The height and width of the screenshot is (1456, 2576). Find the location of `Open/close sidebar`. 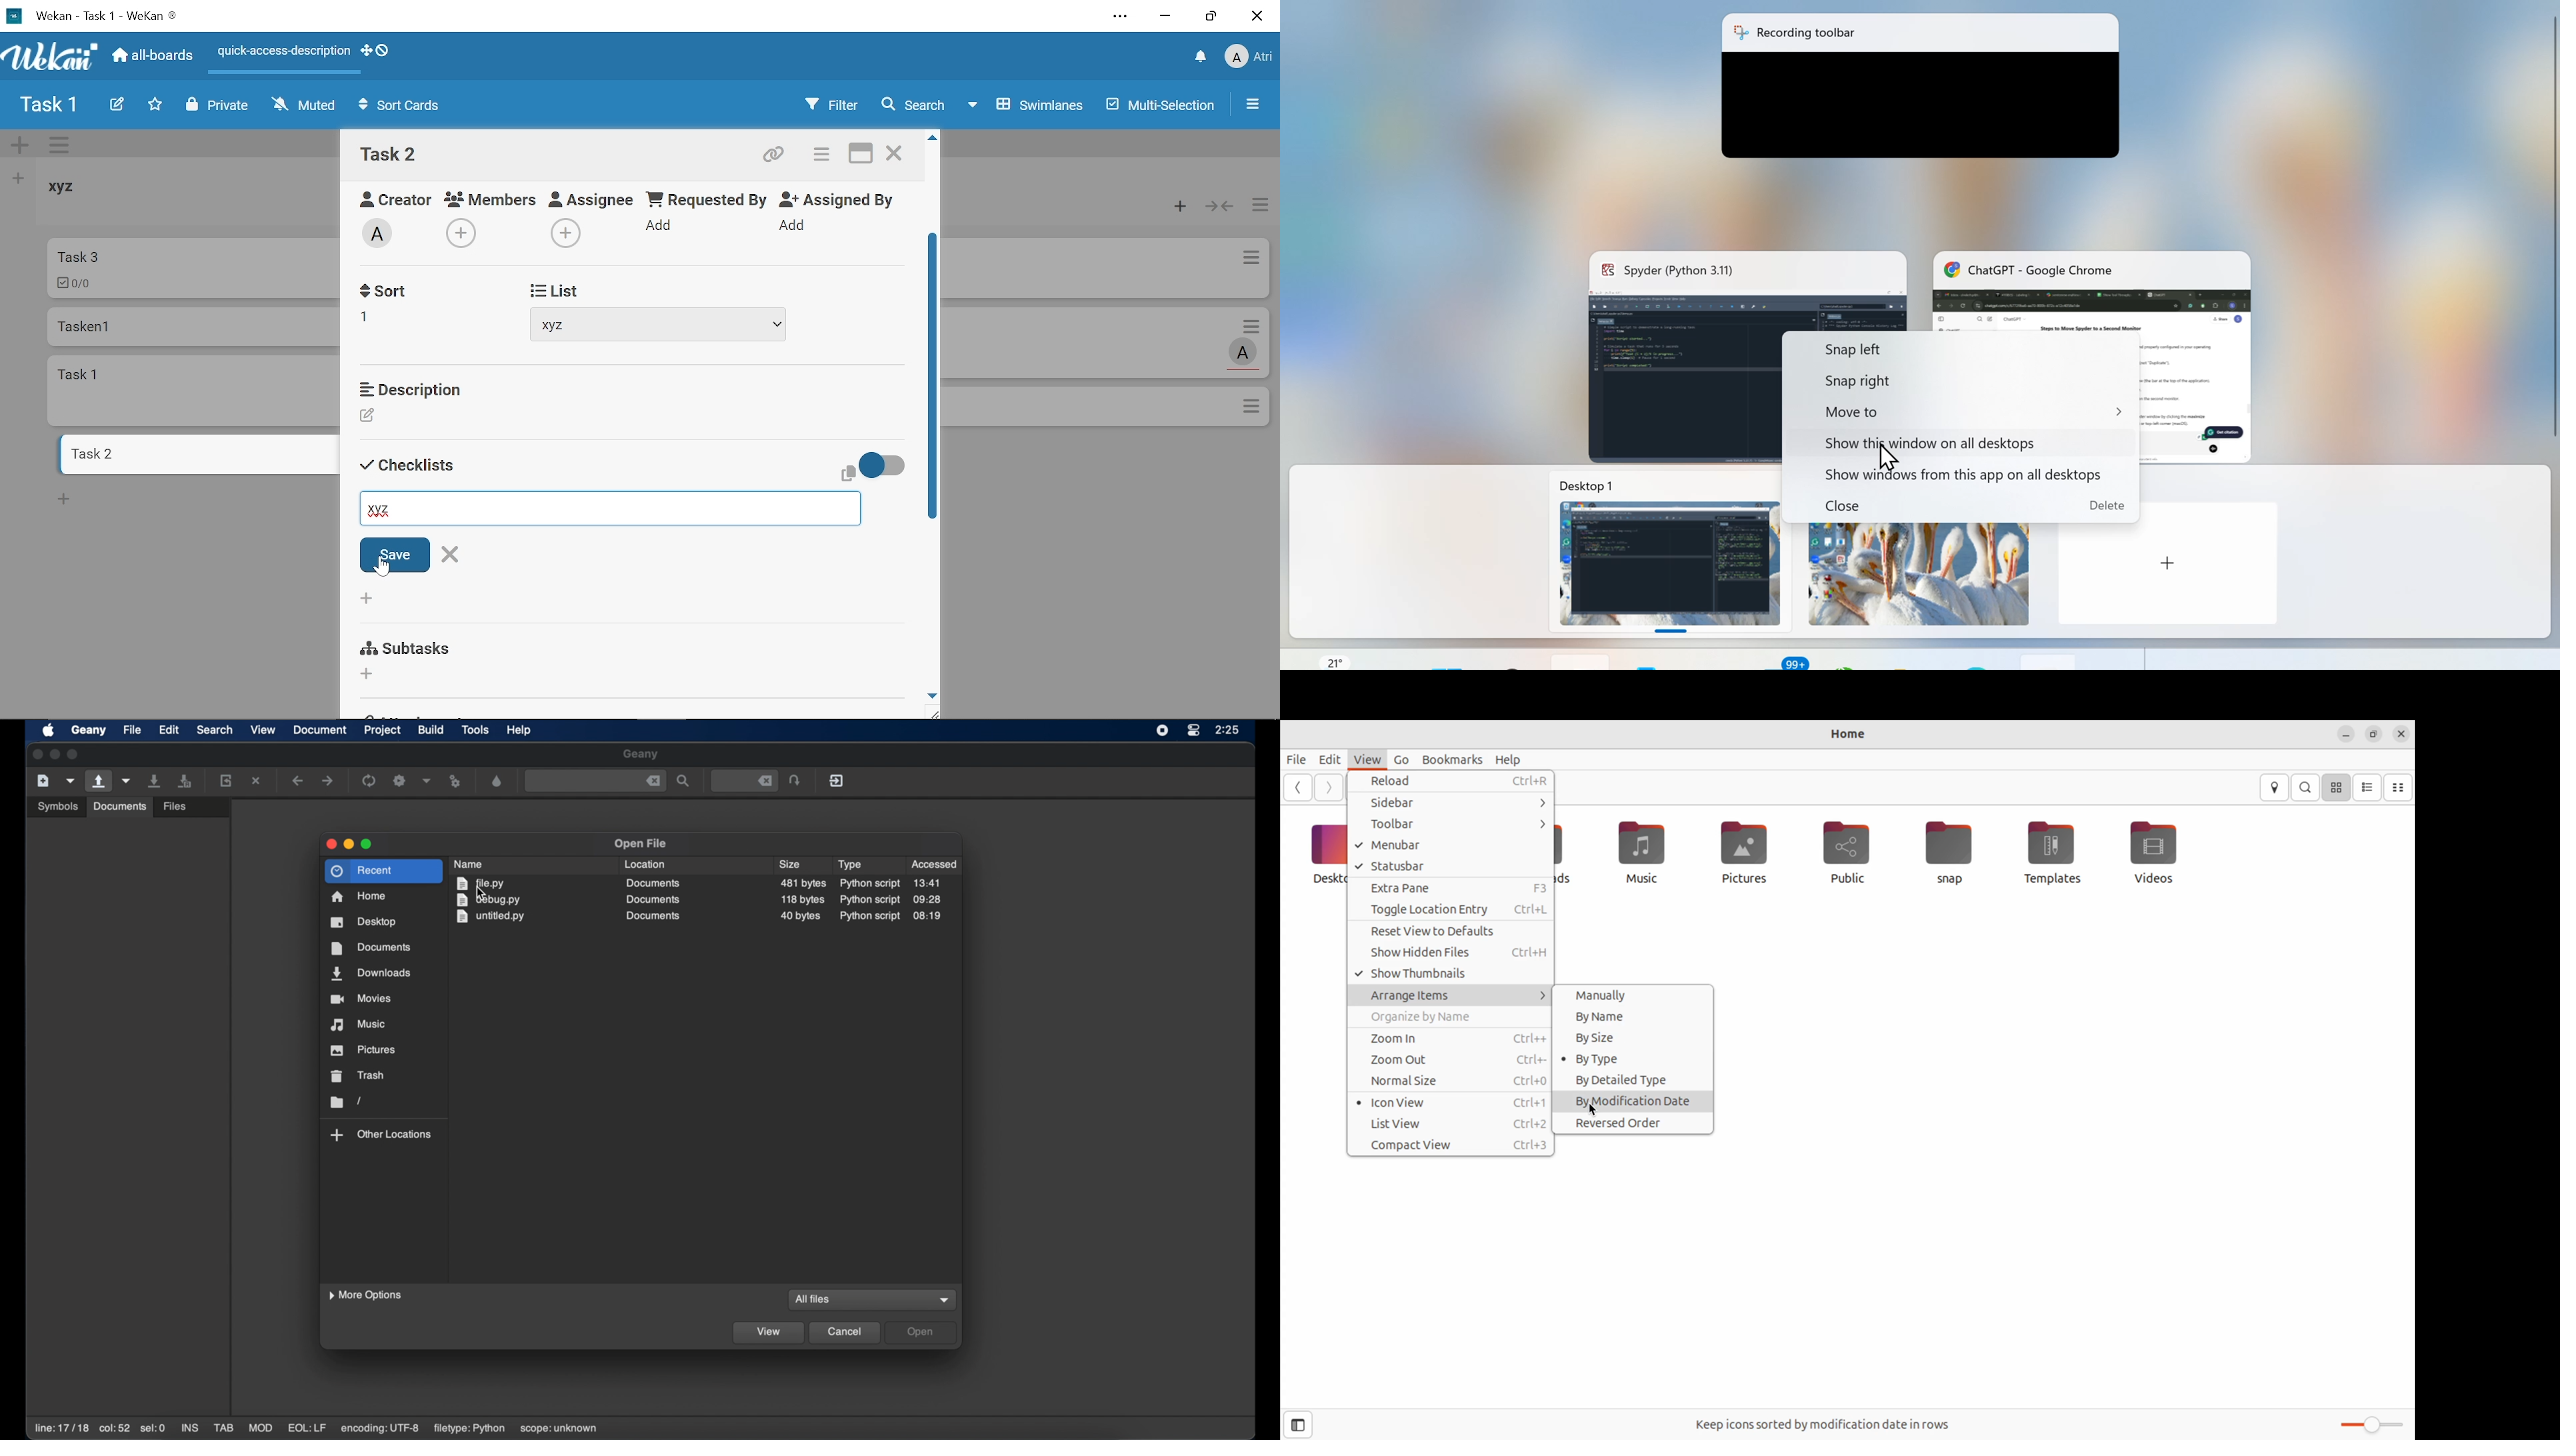

Open/close sidebar is located at coordinates (1255, 107).